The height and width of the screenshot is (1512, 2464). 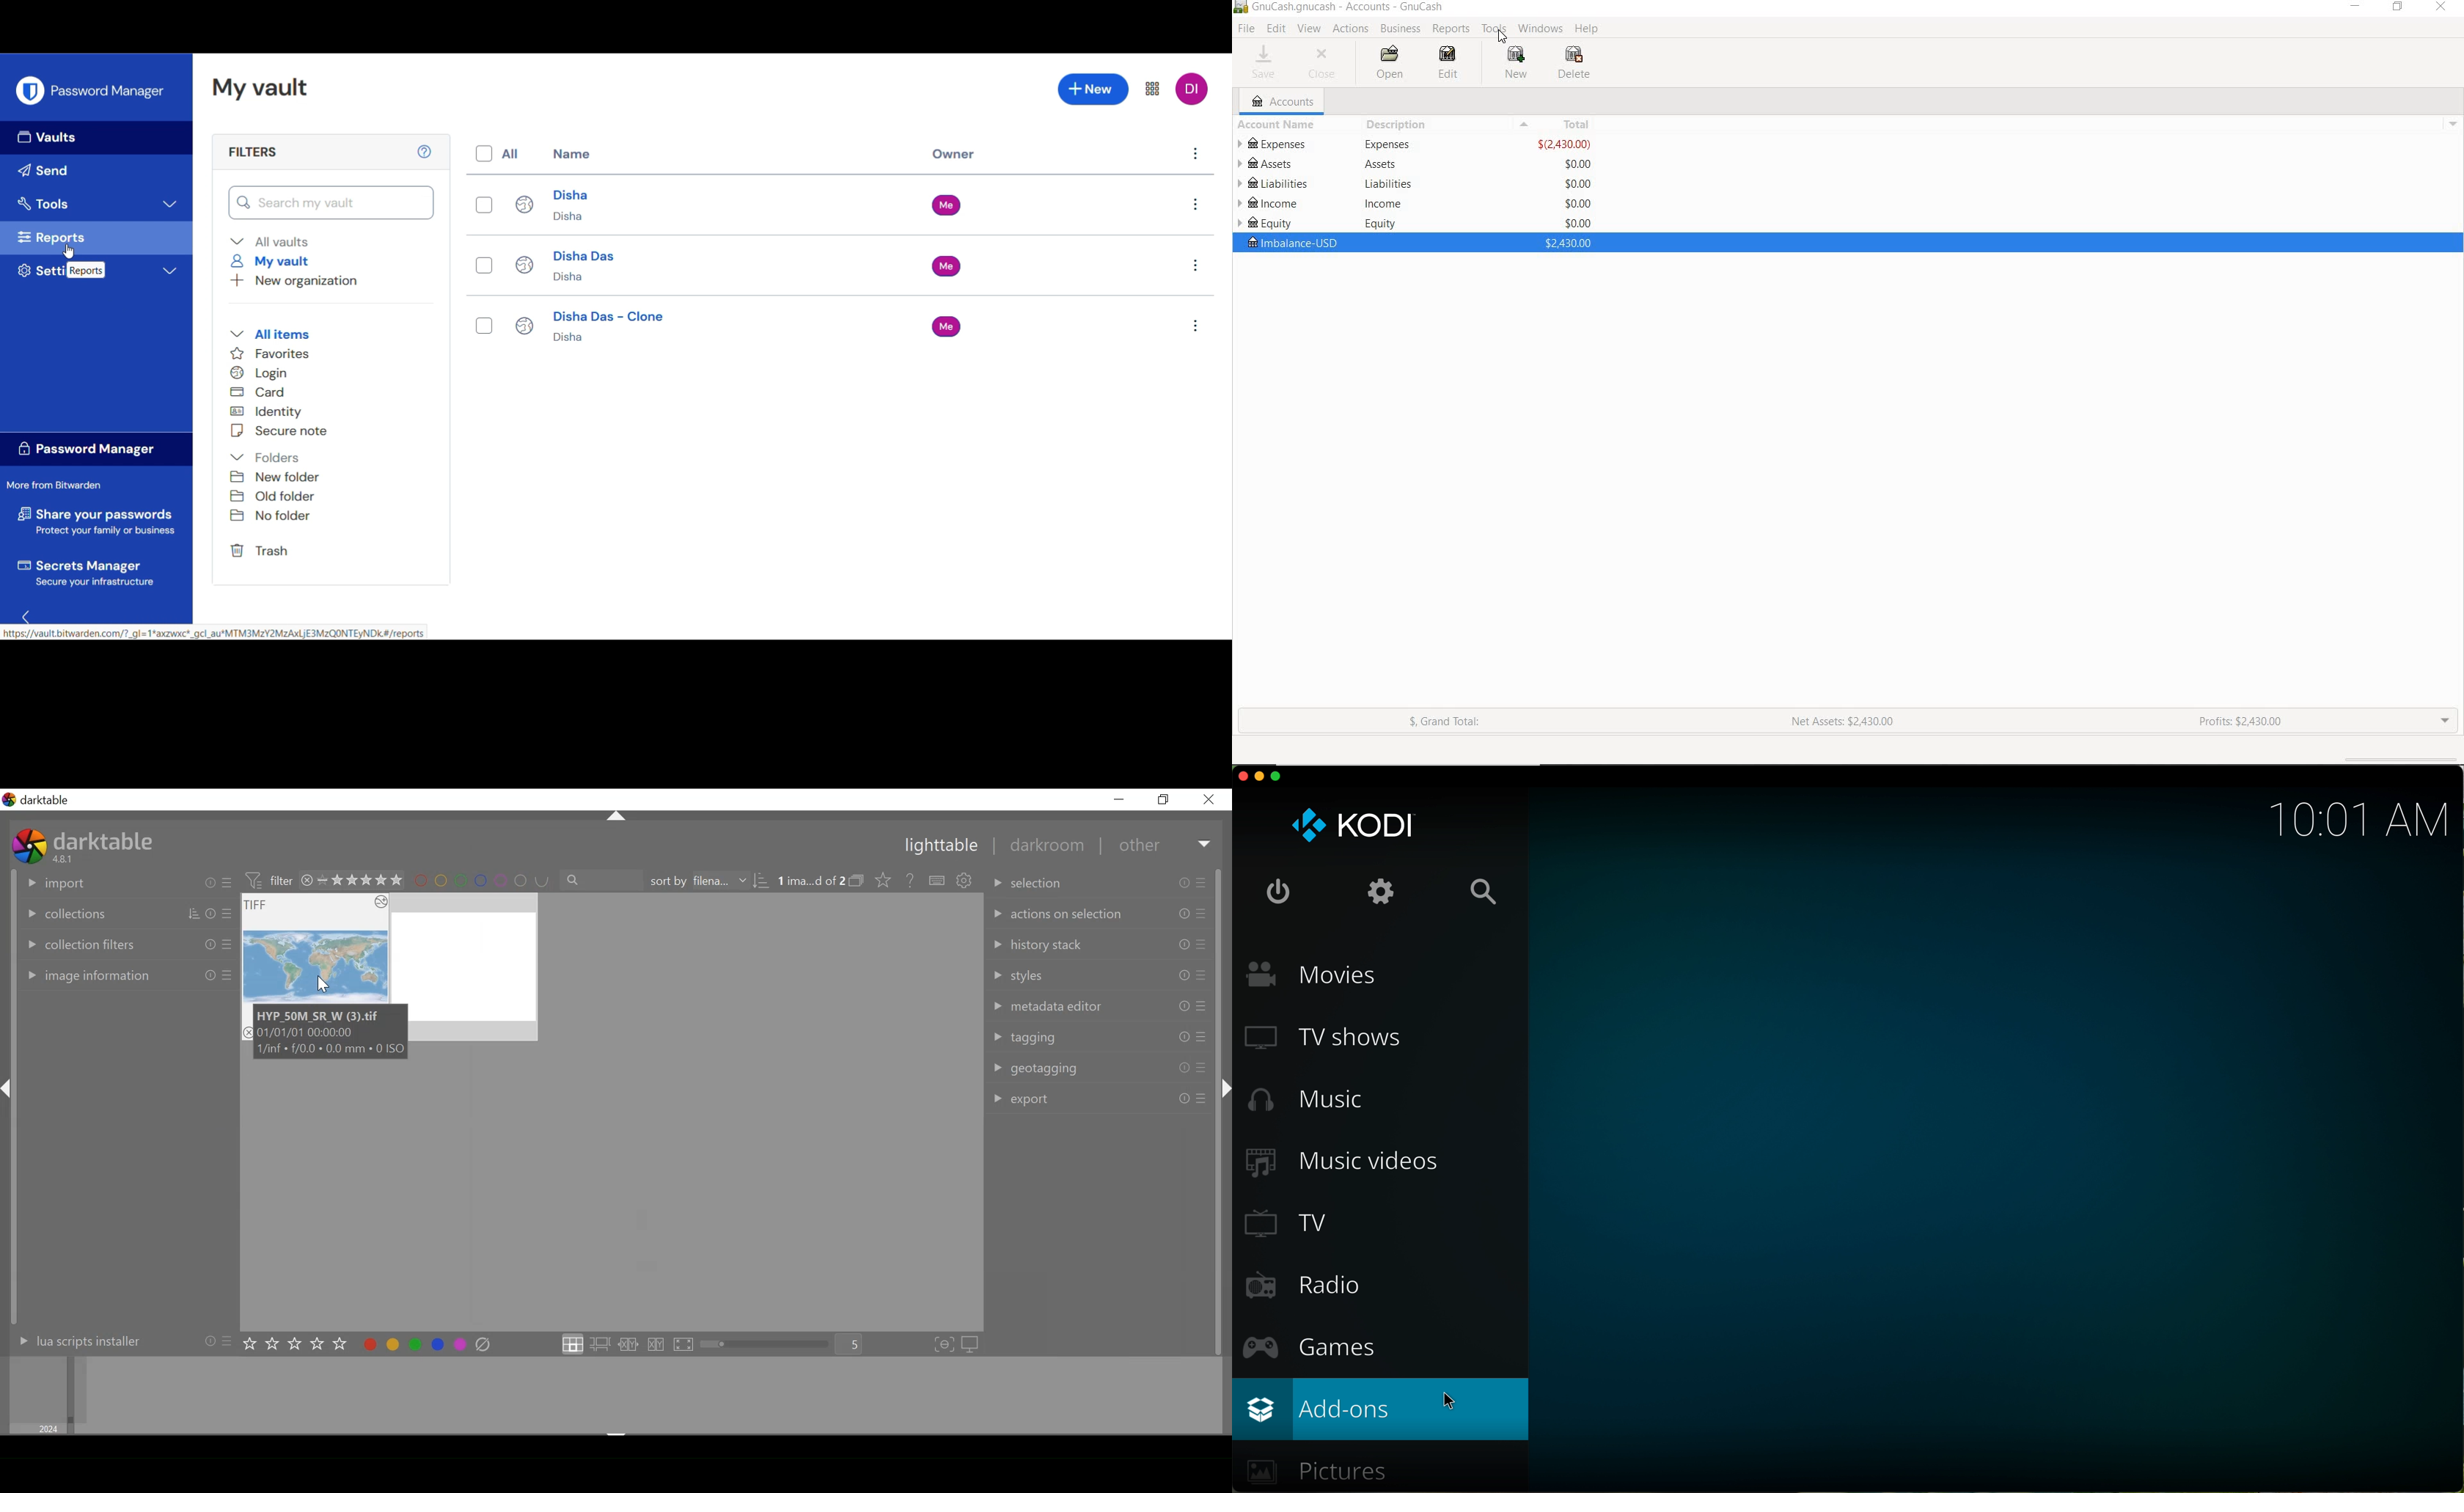 What do you see at coordinates (270, 241) in the screenshot?
I see `Collapse All vaults` at bounding box center [270, 241].